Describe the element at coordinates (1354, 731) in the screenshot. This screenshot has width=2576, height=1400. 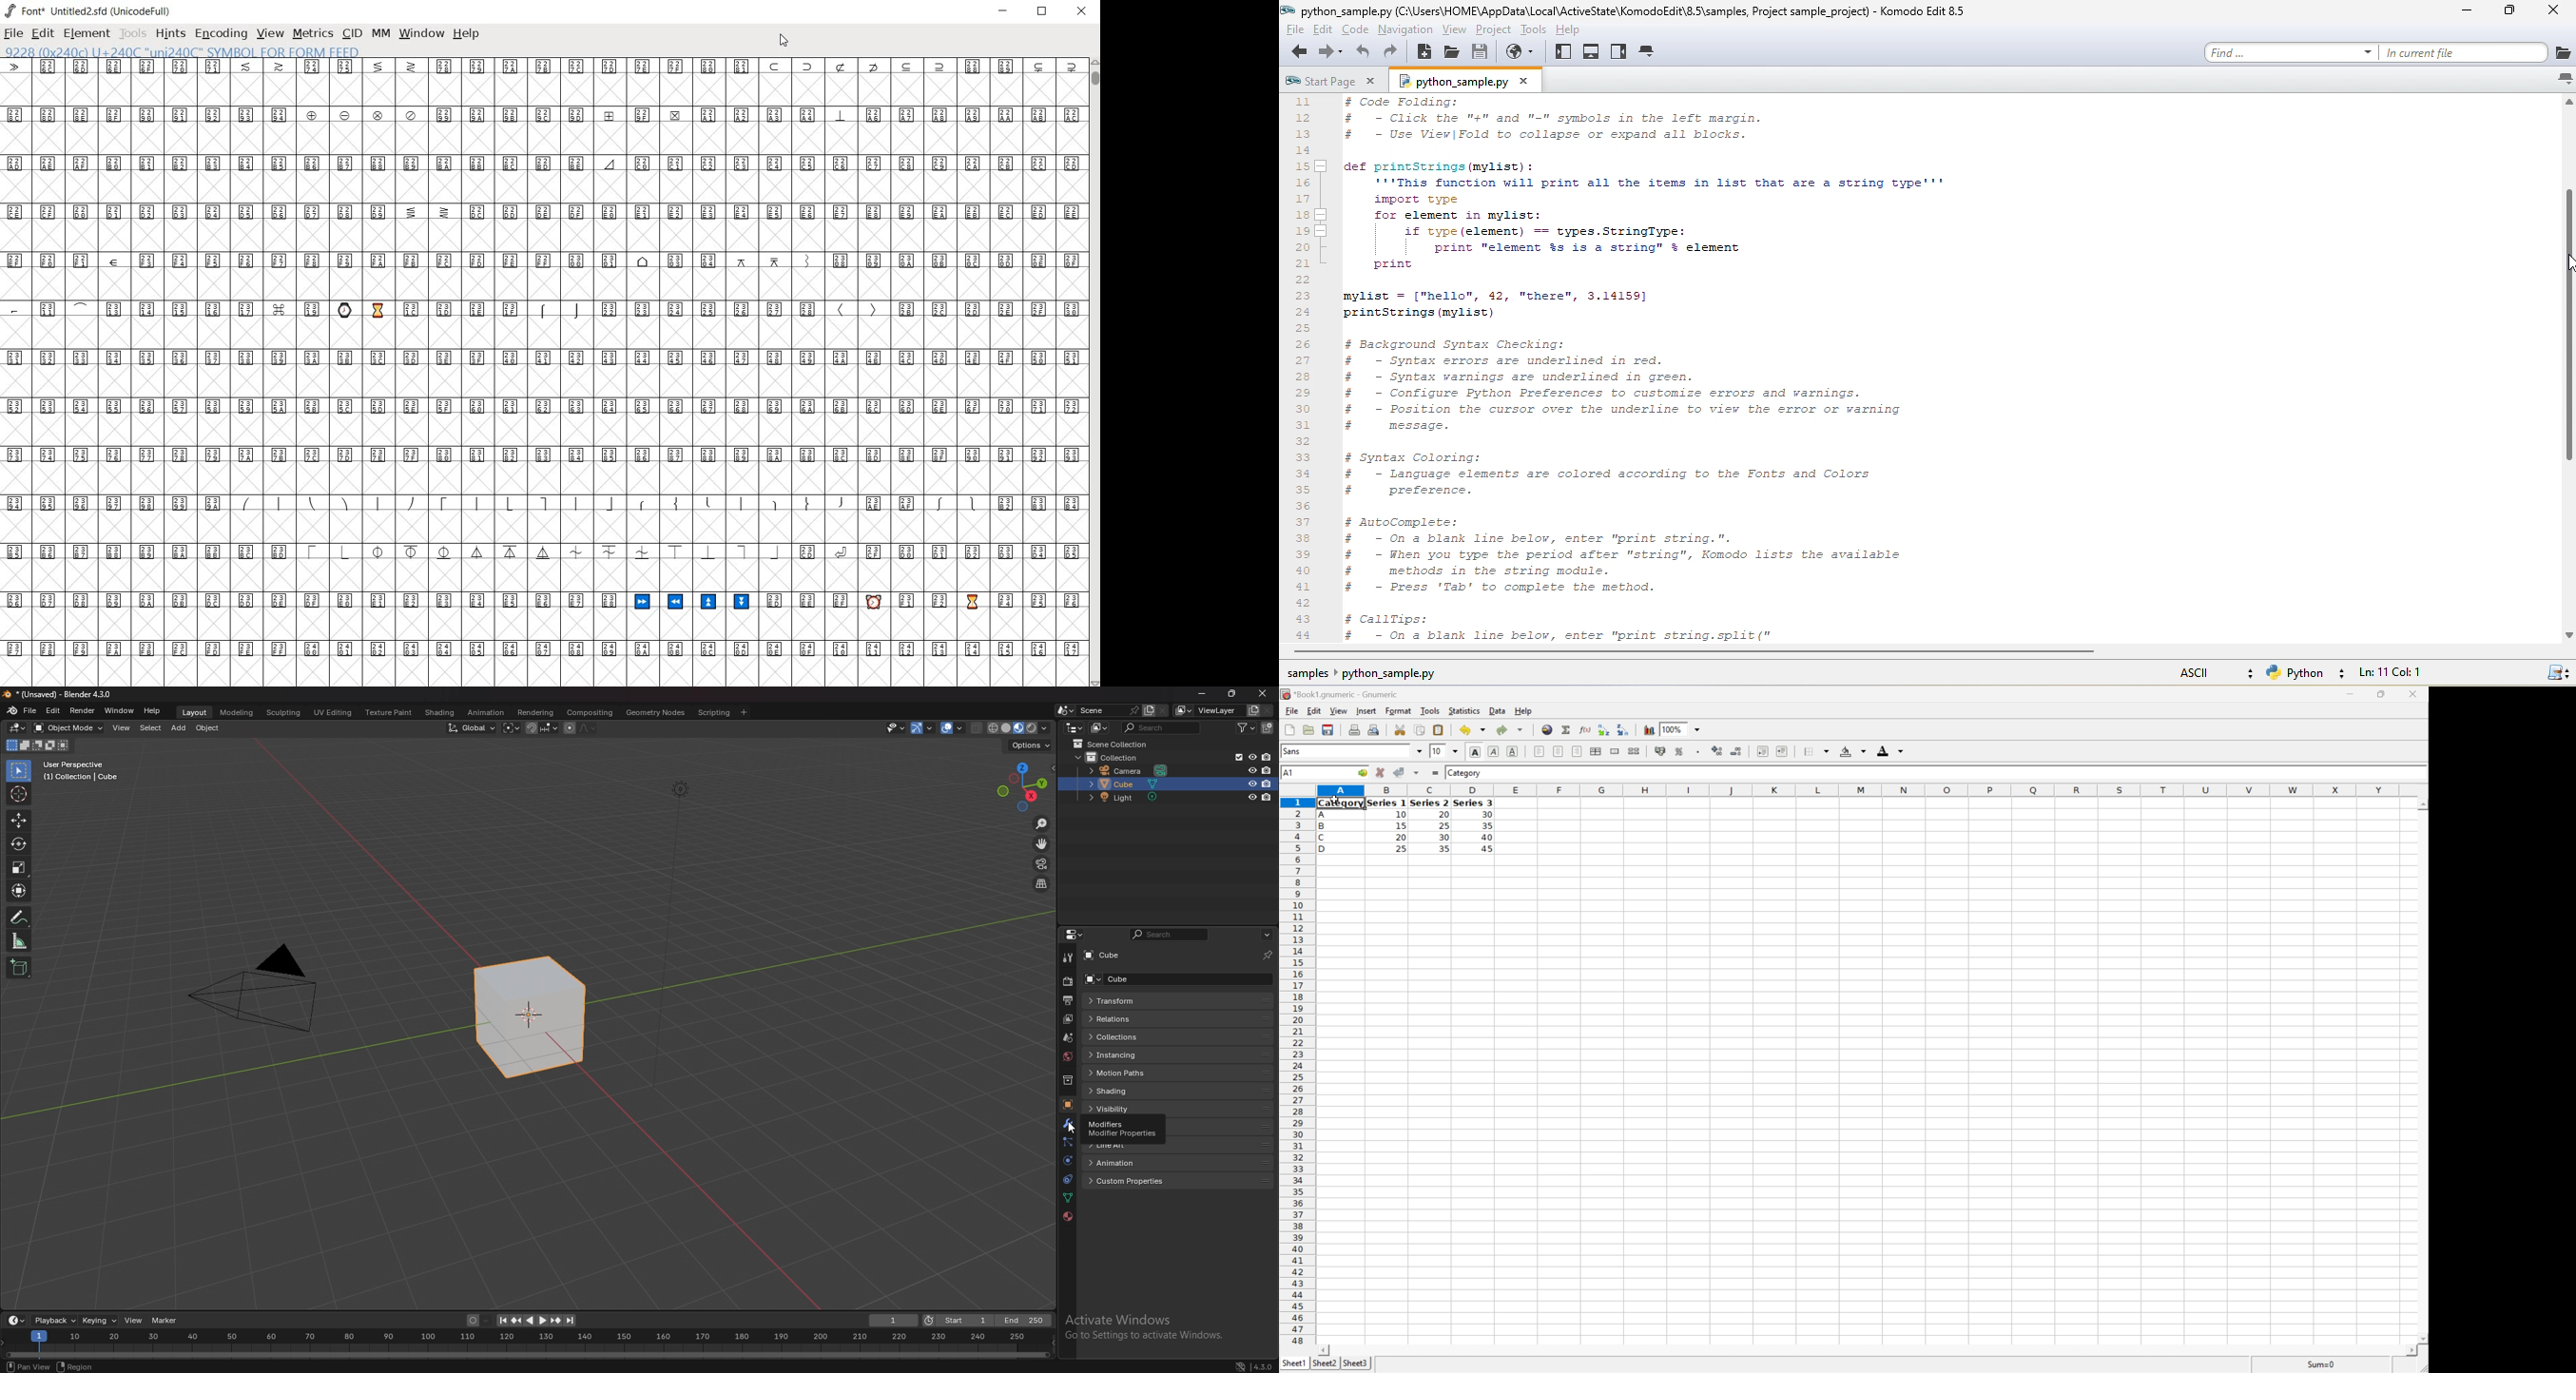
I see `Print current file` at that location.